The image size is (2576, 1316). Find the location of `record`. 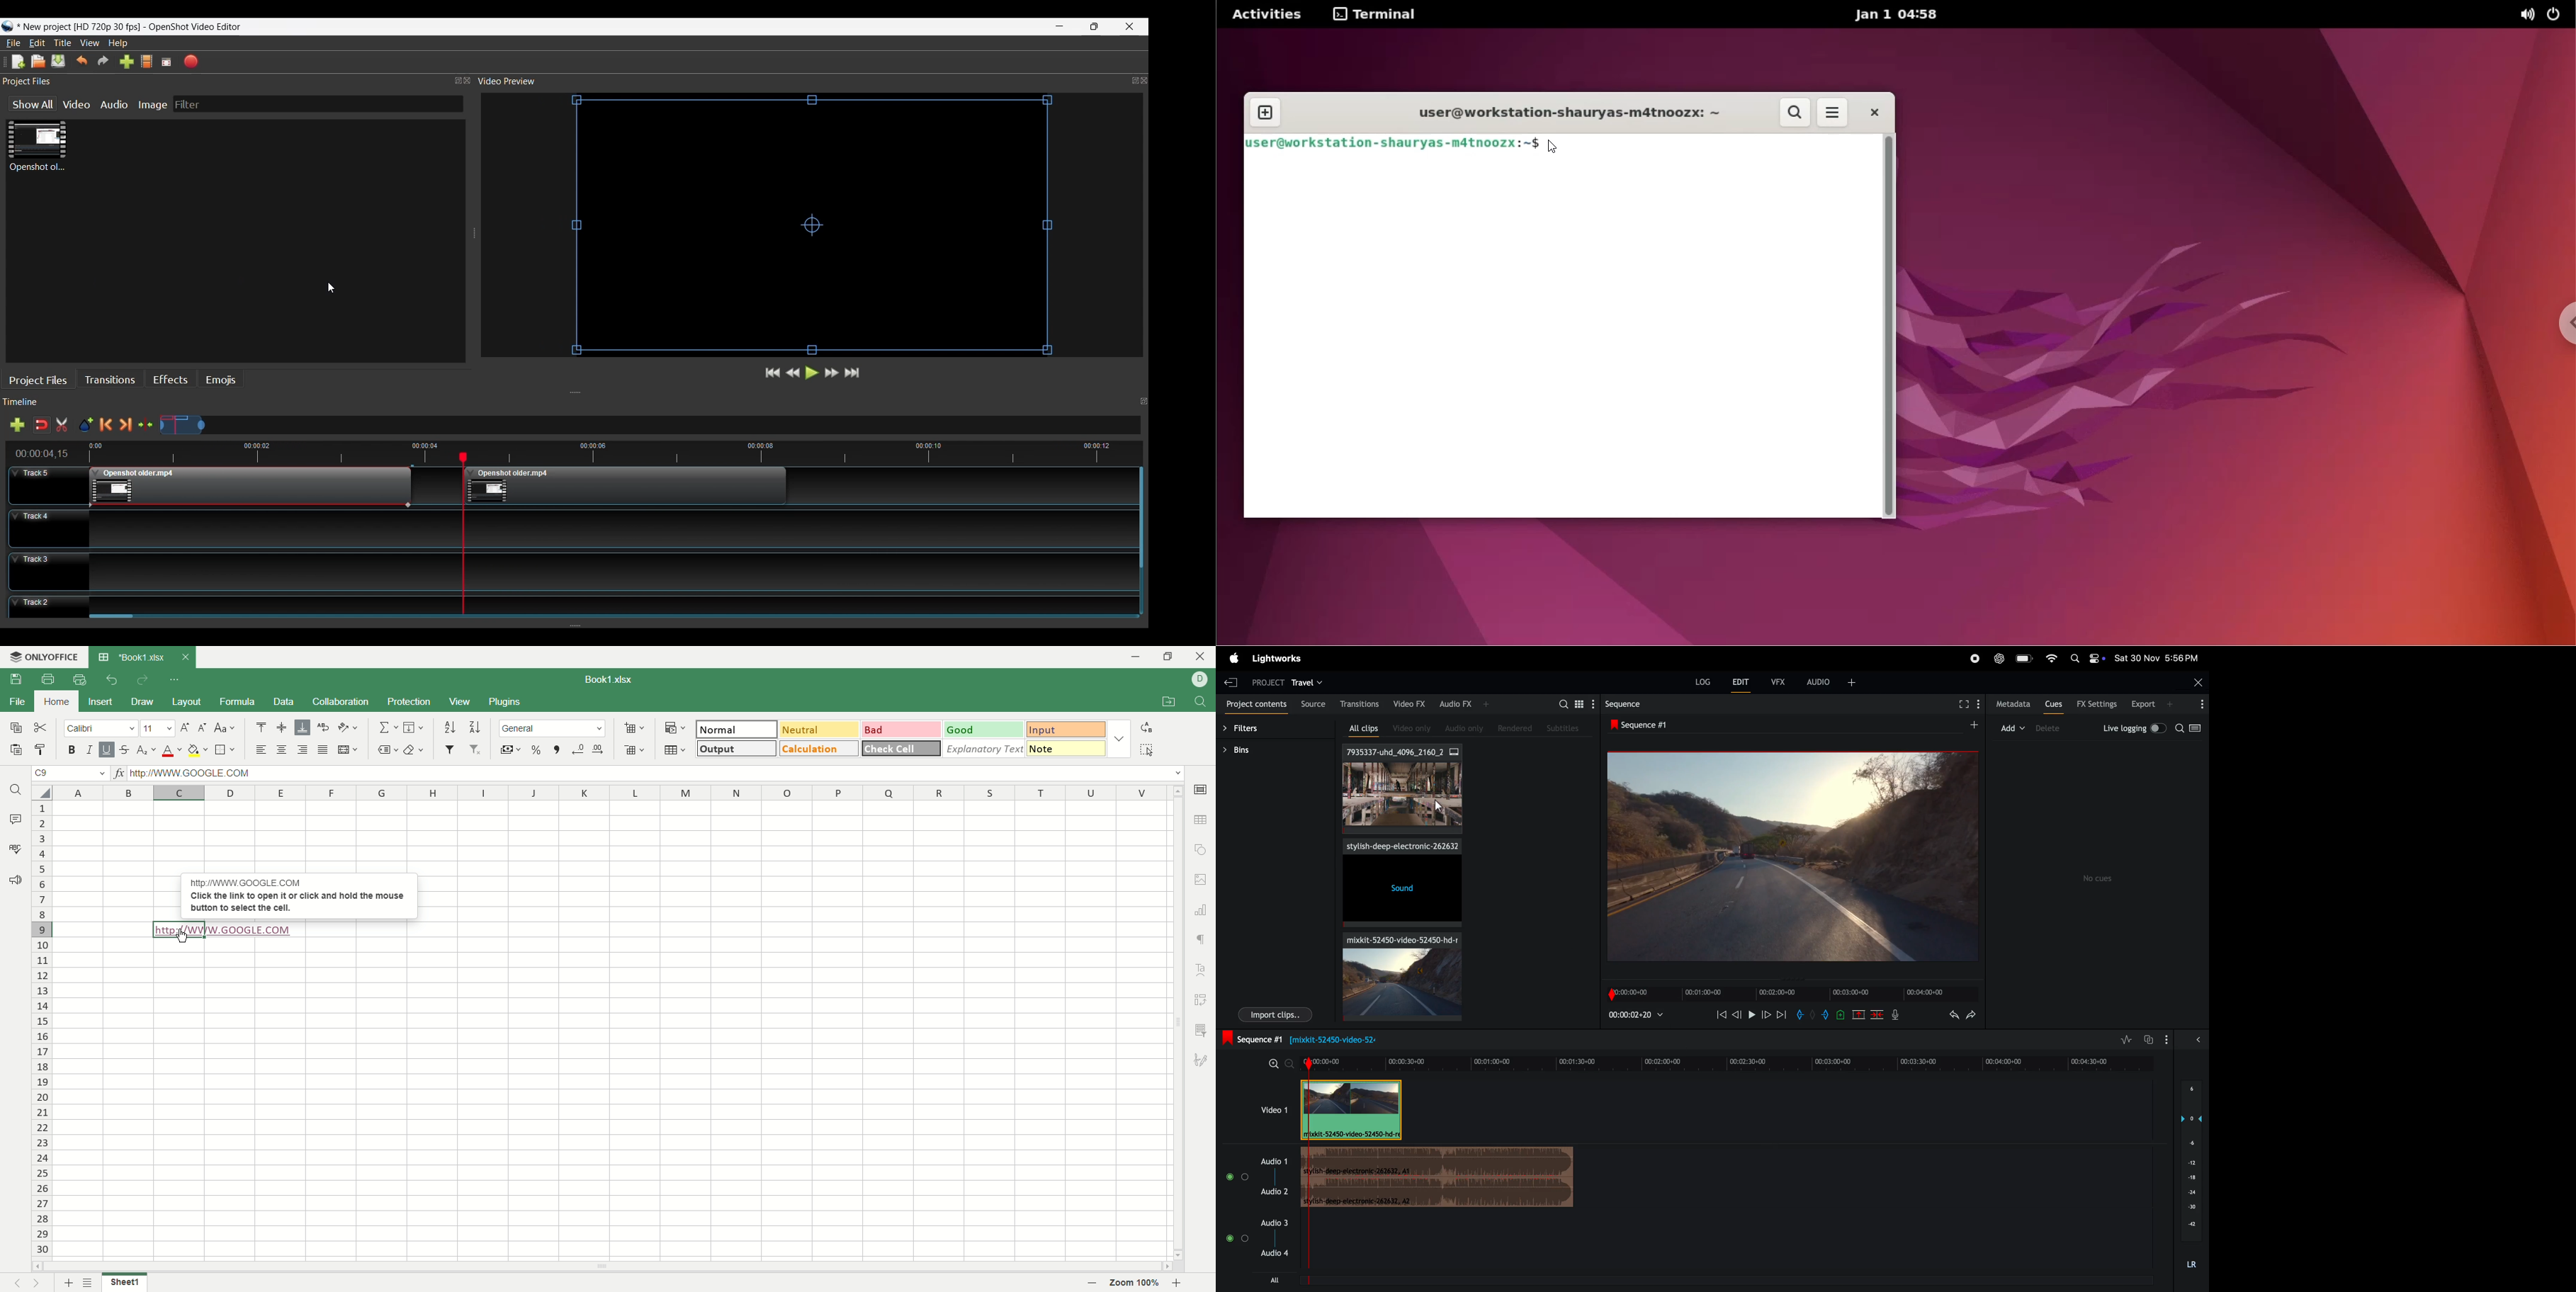

record is located at coordinates (1970, 657).